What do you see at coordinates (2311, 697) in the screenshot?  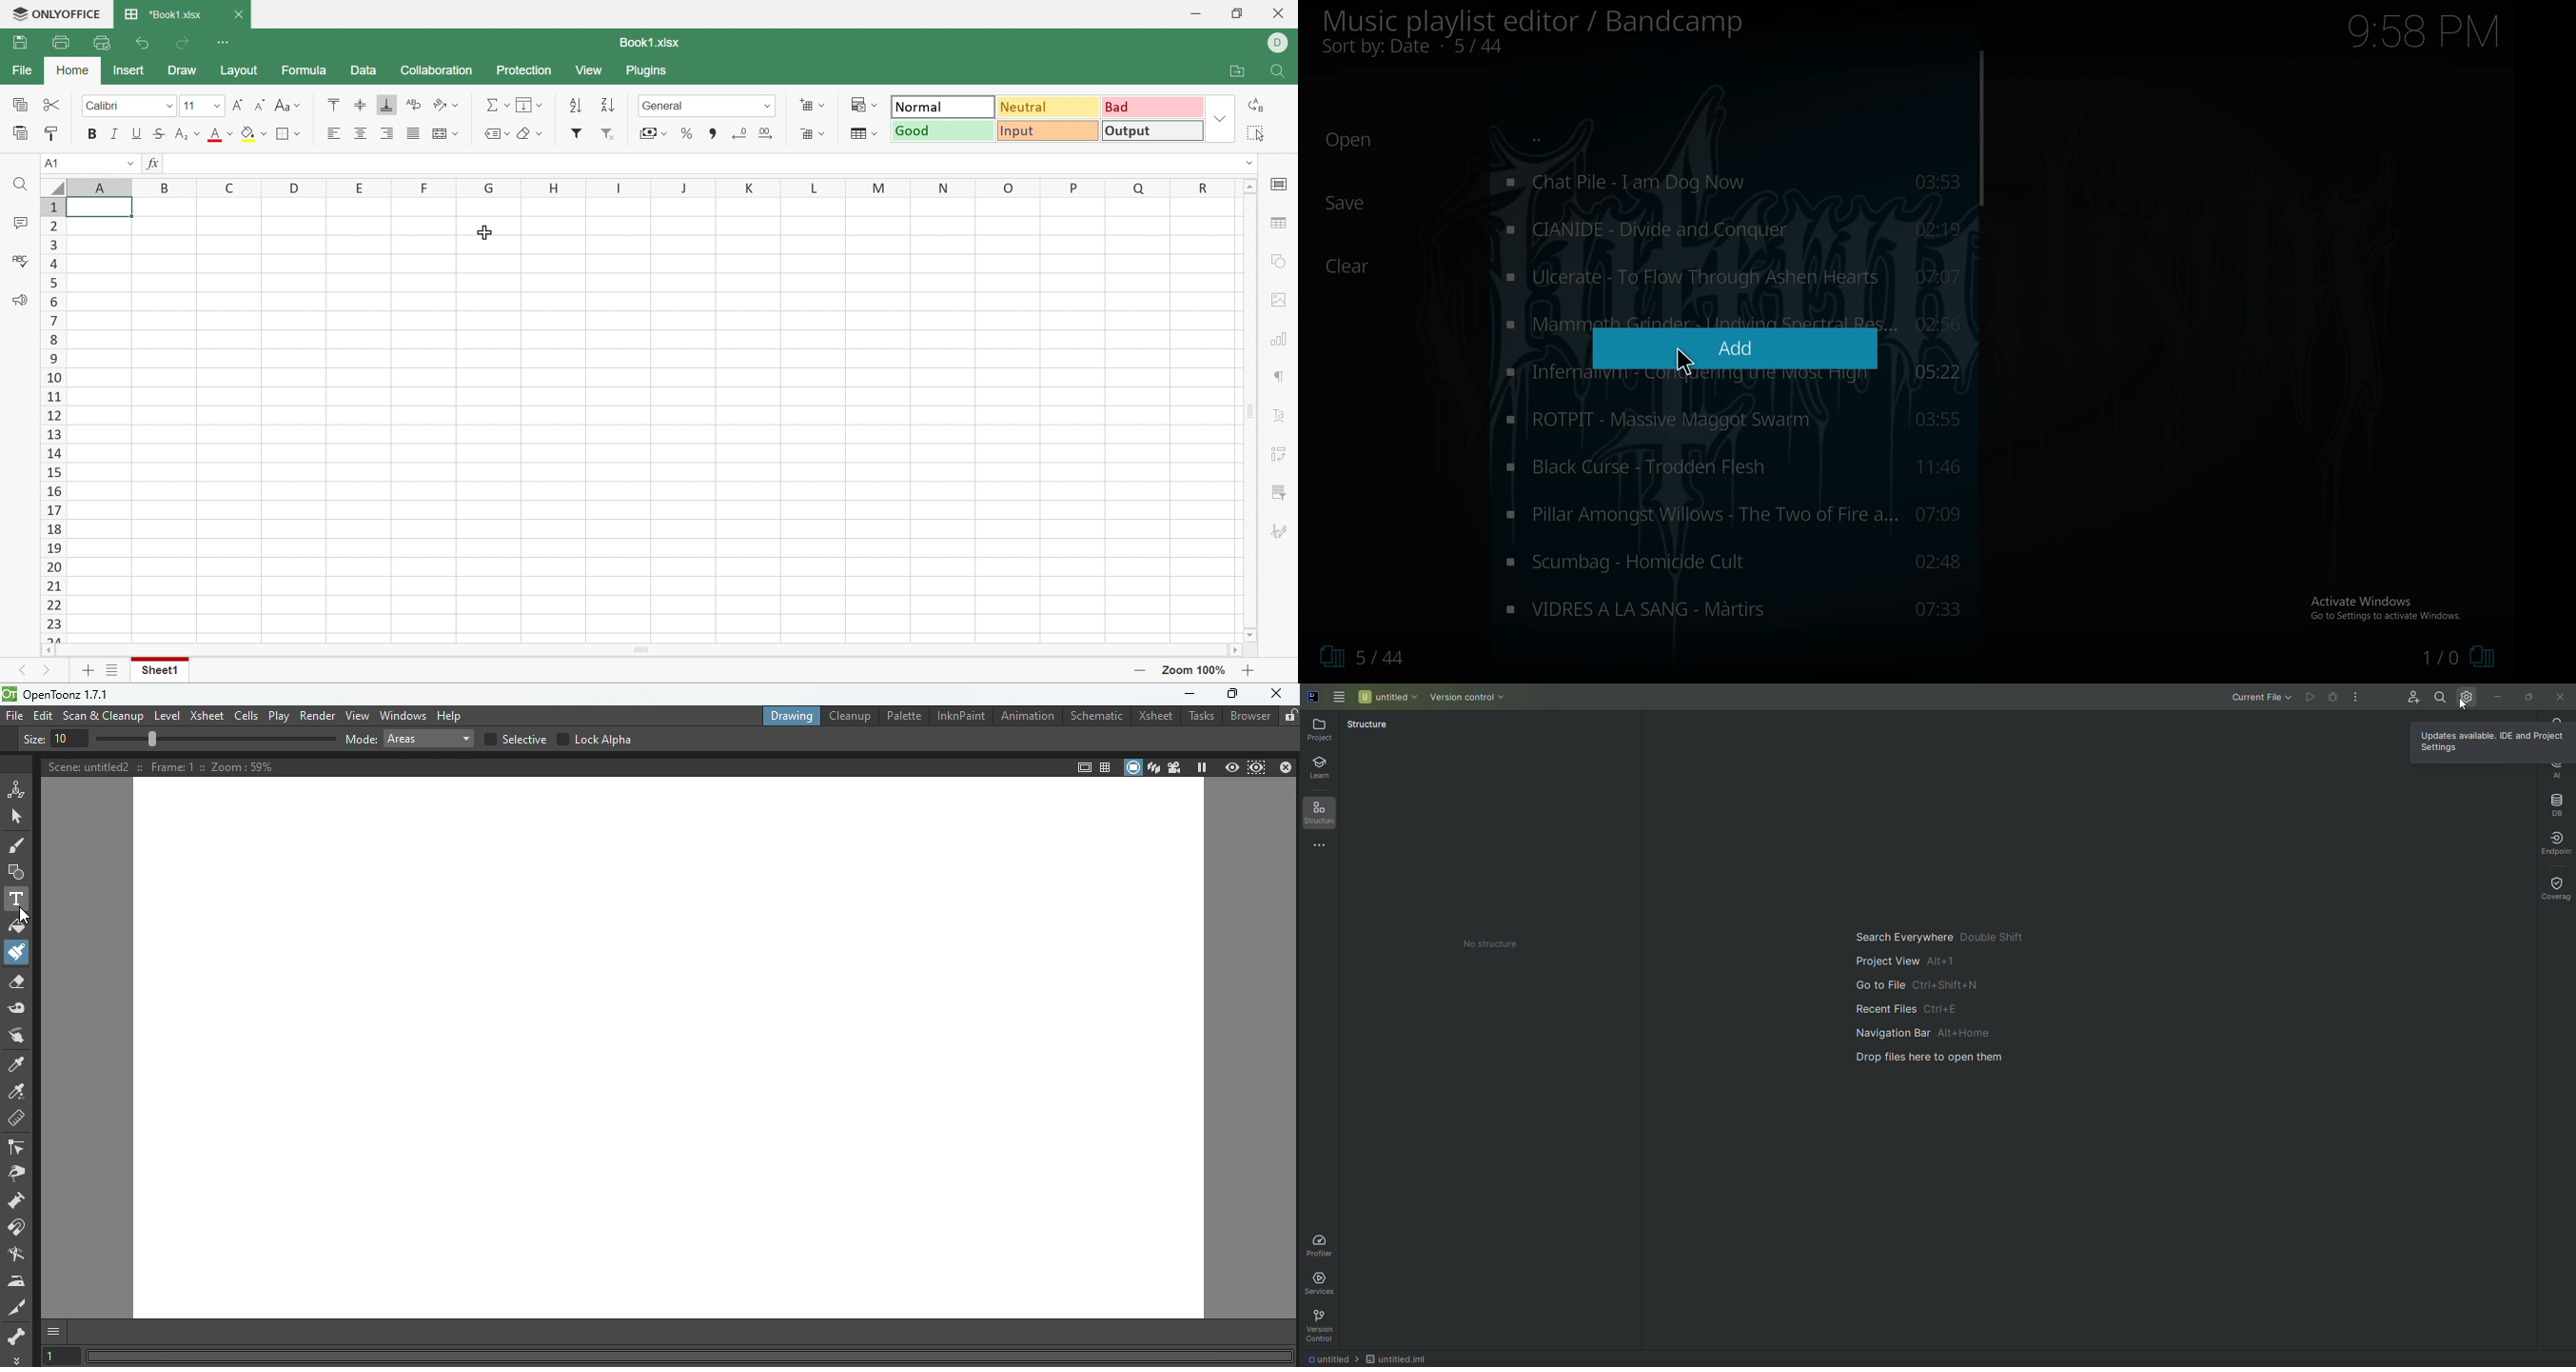 I see `Cannot run current file` at bounding box center [2311, 697].